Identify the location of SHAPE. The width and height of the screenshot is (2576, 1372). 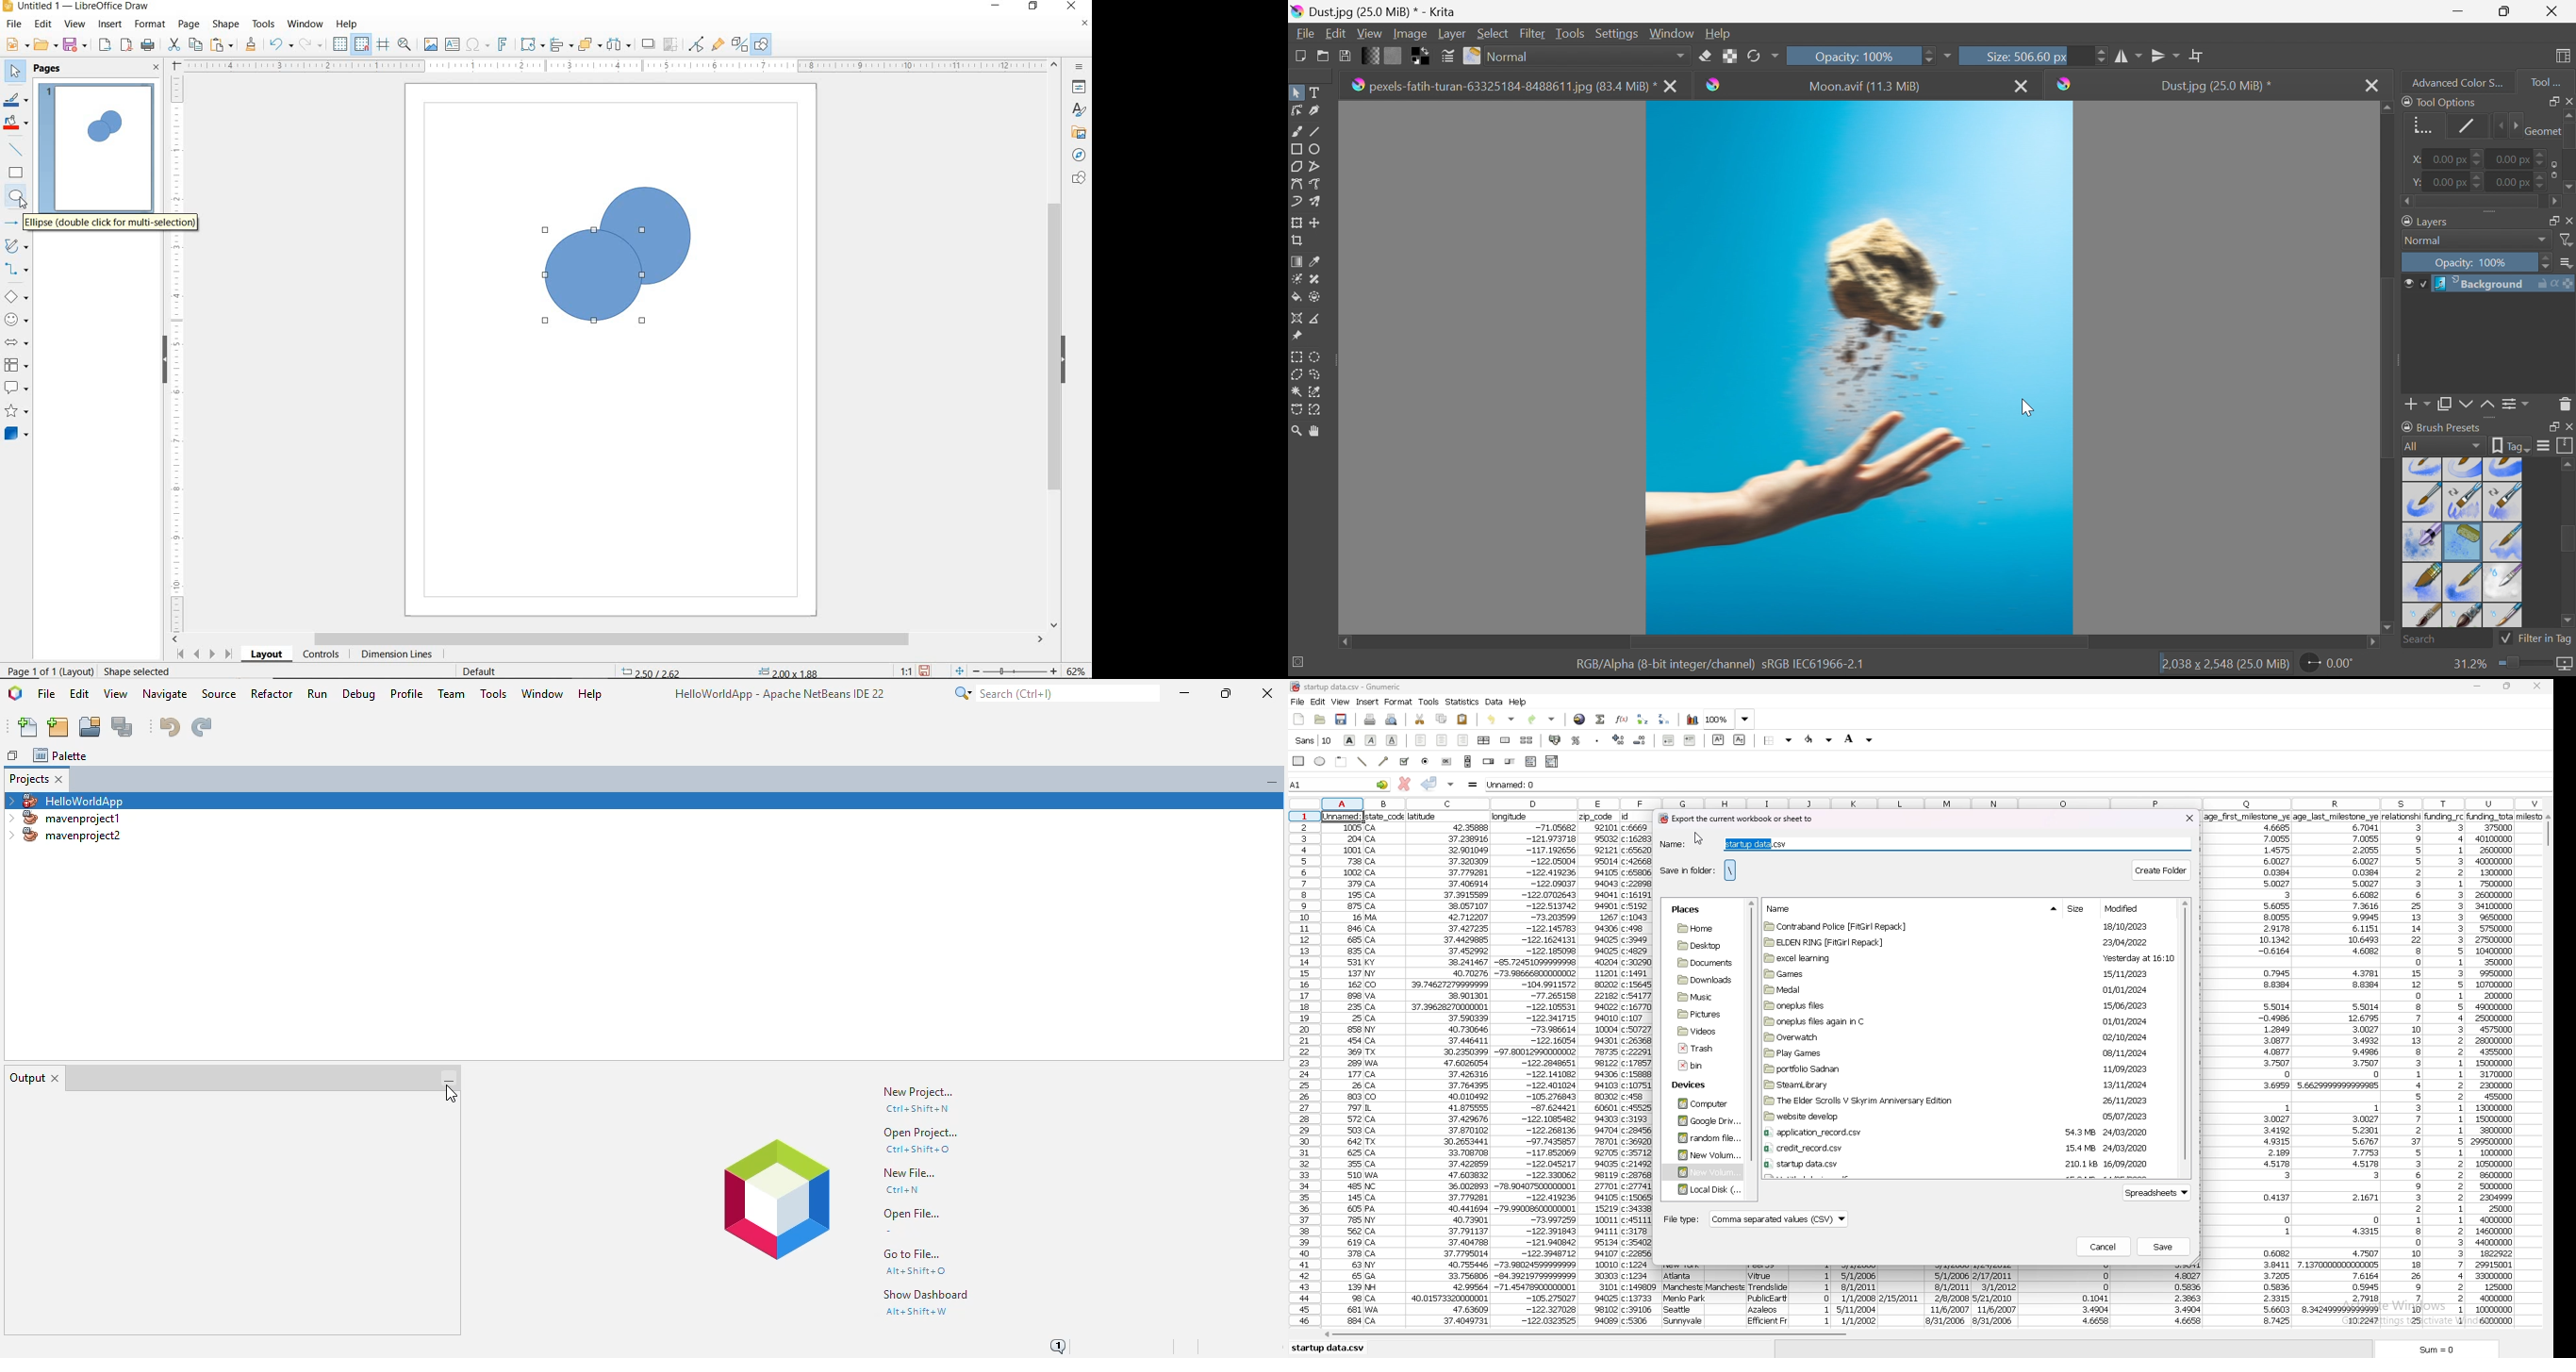
(227, 26).